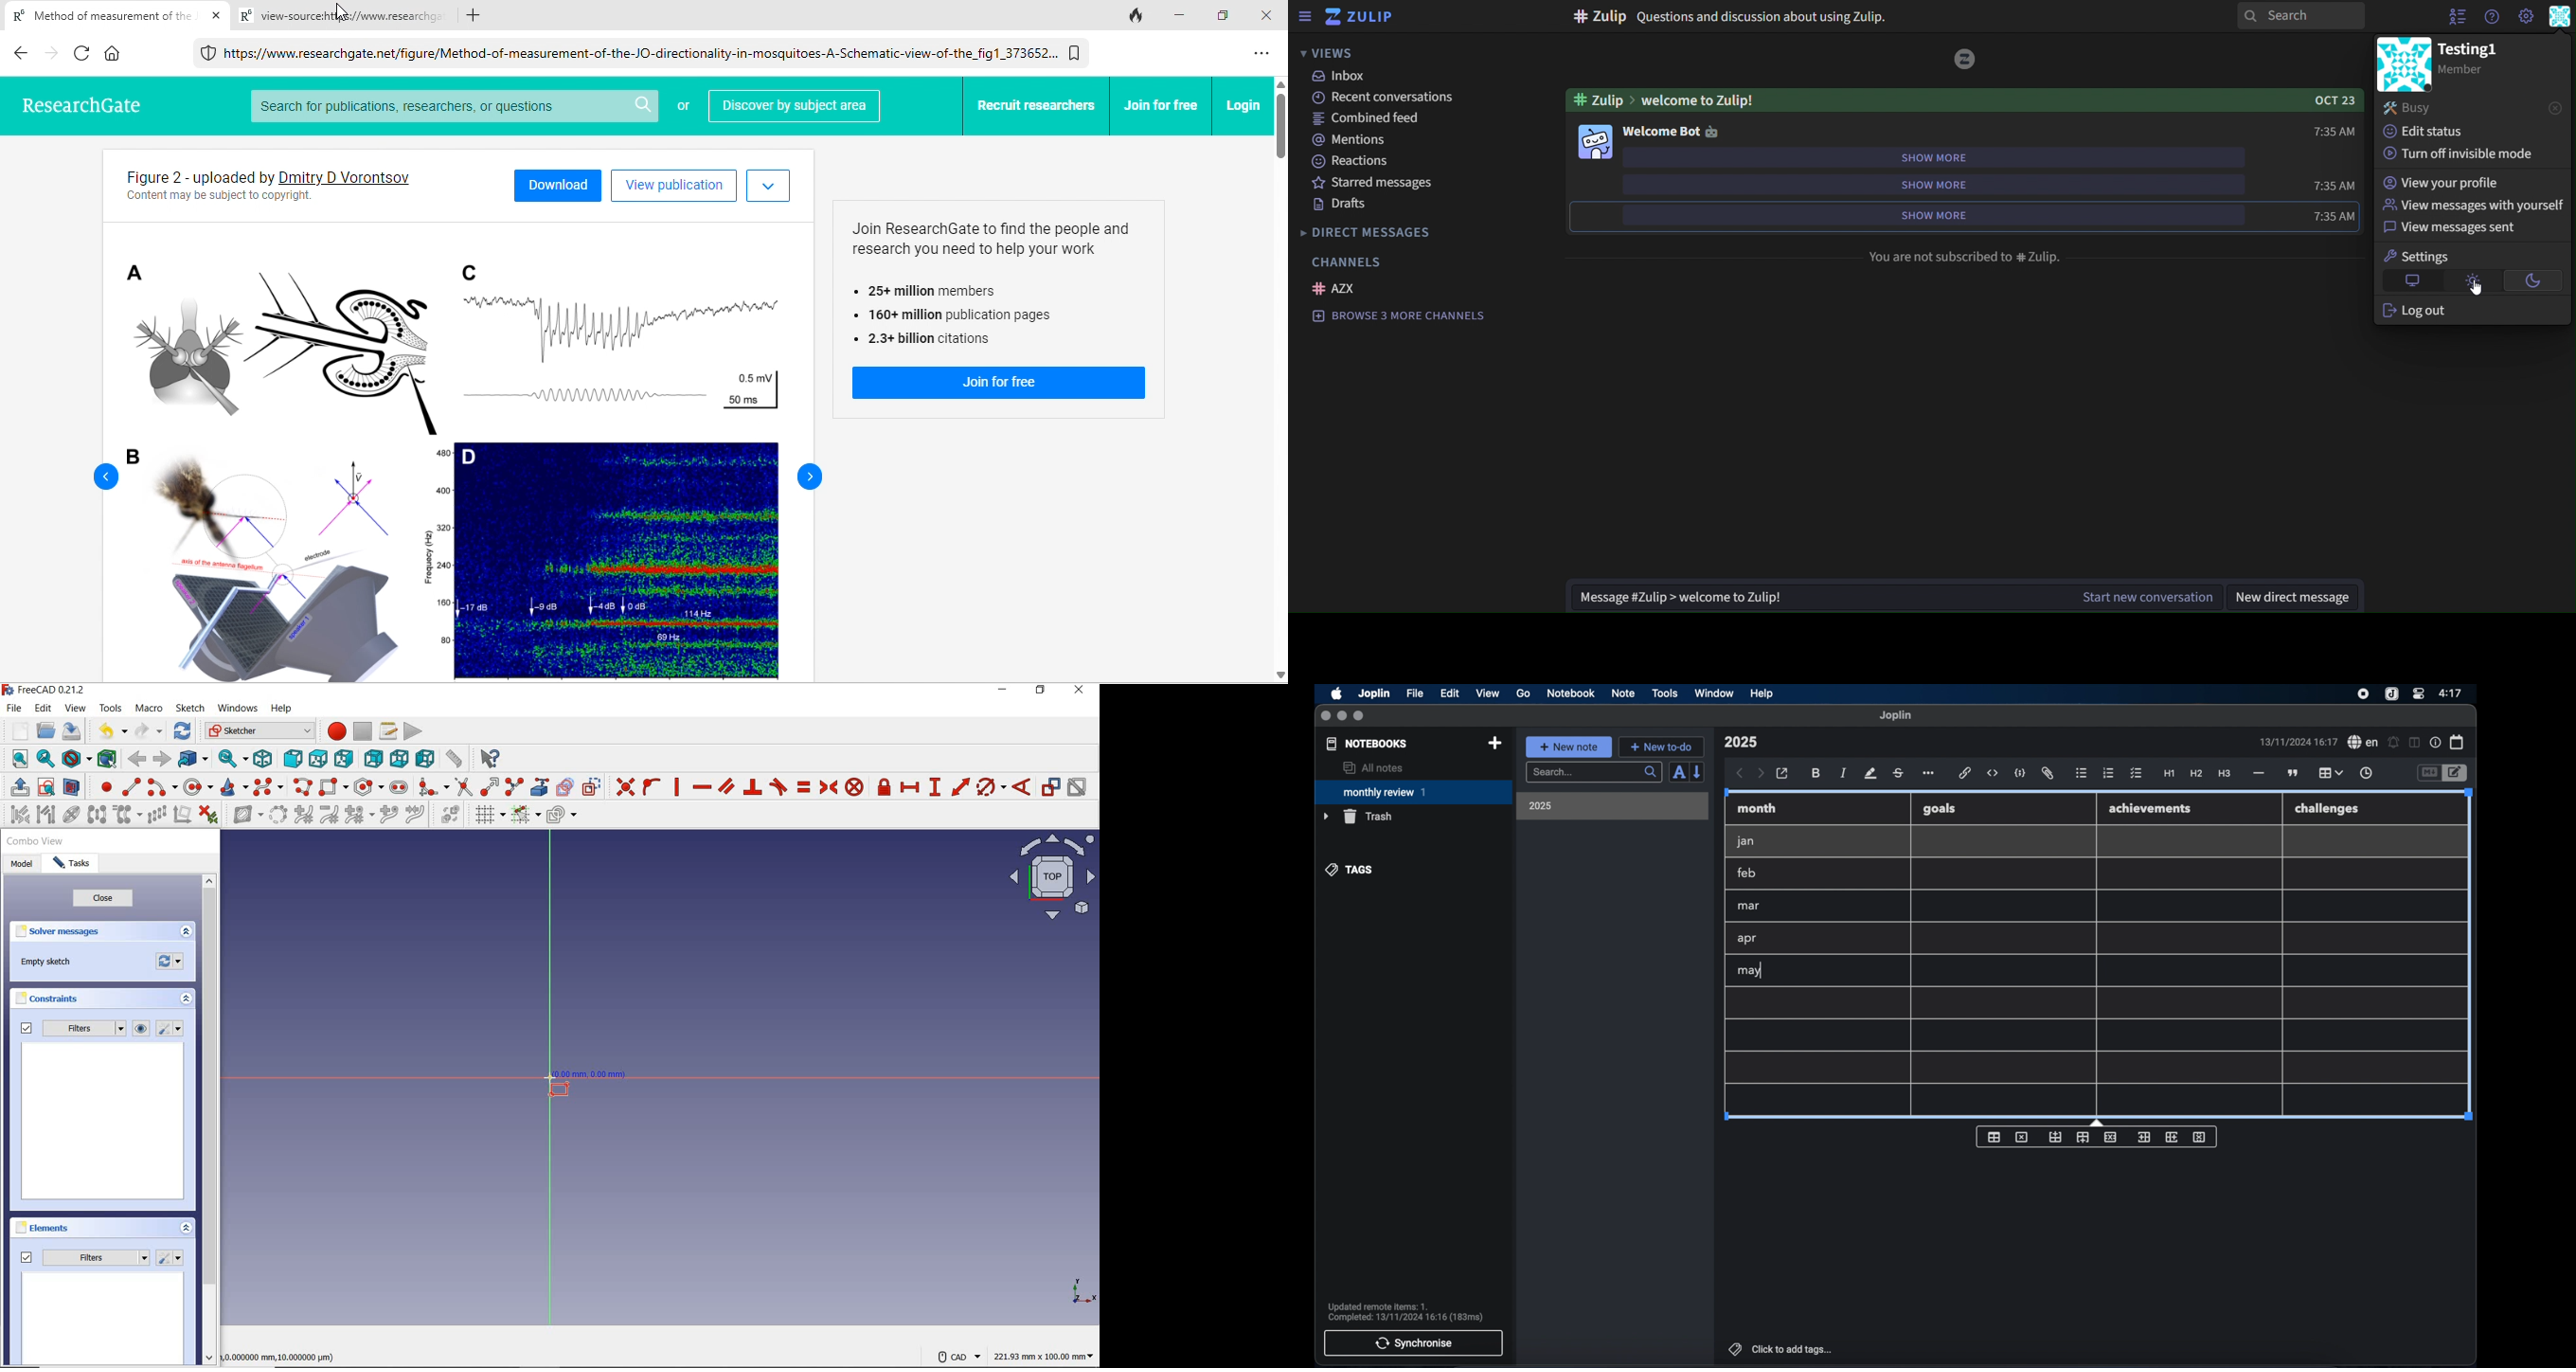 Image resolution: width=2576 pixels, height=1372 pixels. What do you see at coordinates (727, 786) in the screenshot?
I see `constrain parallel` at bounding box center [727, 786].